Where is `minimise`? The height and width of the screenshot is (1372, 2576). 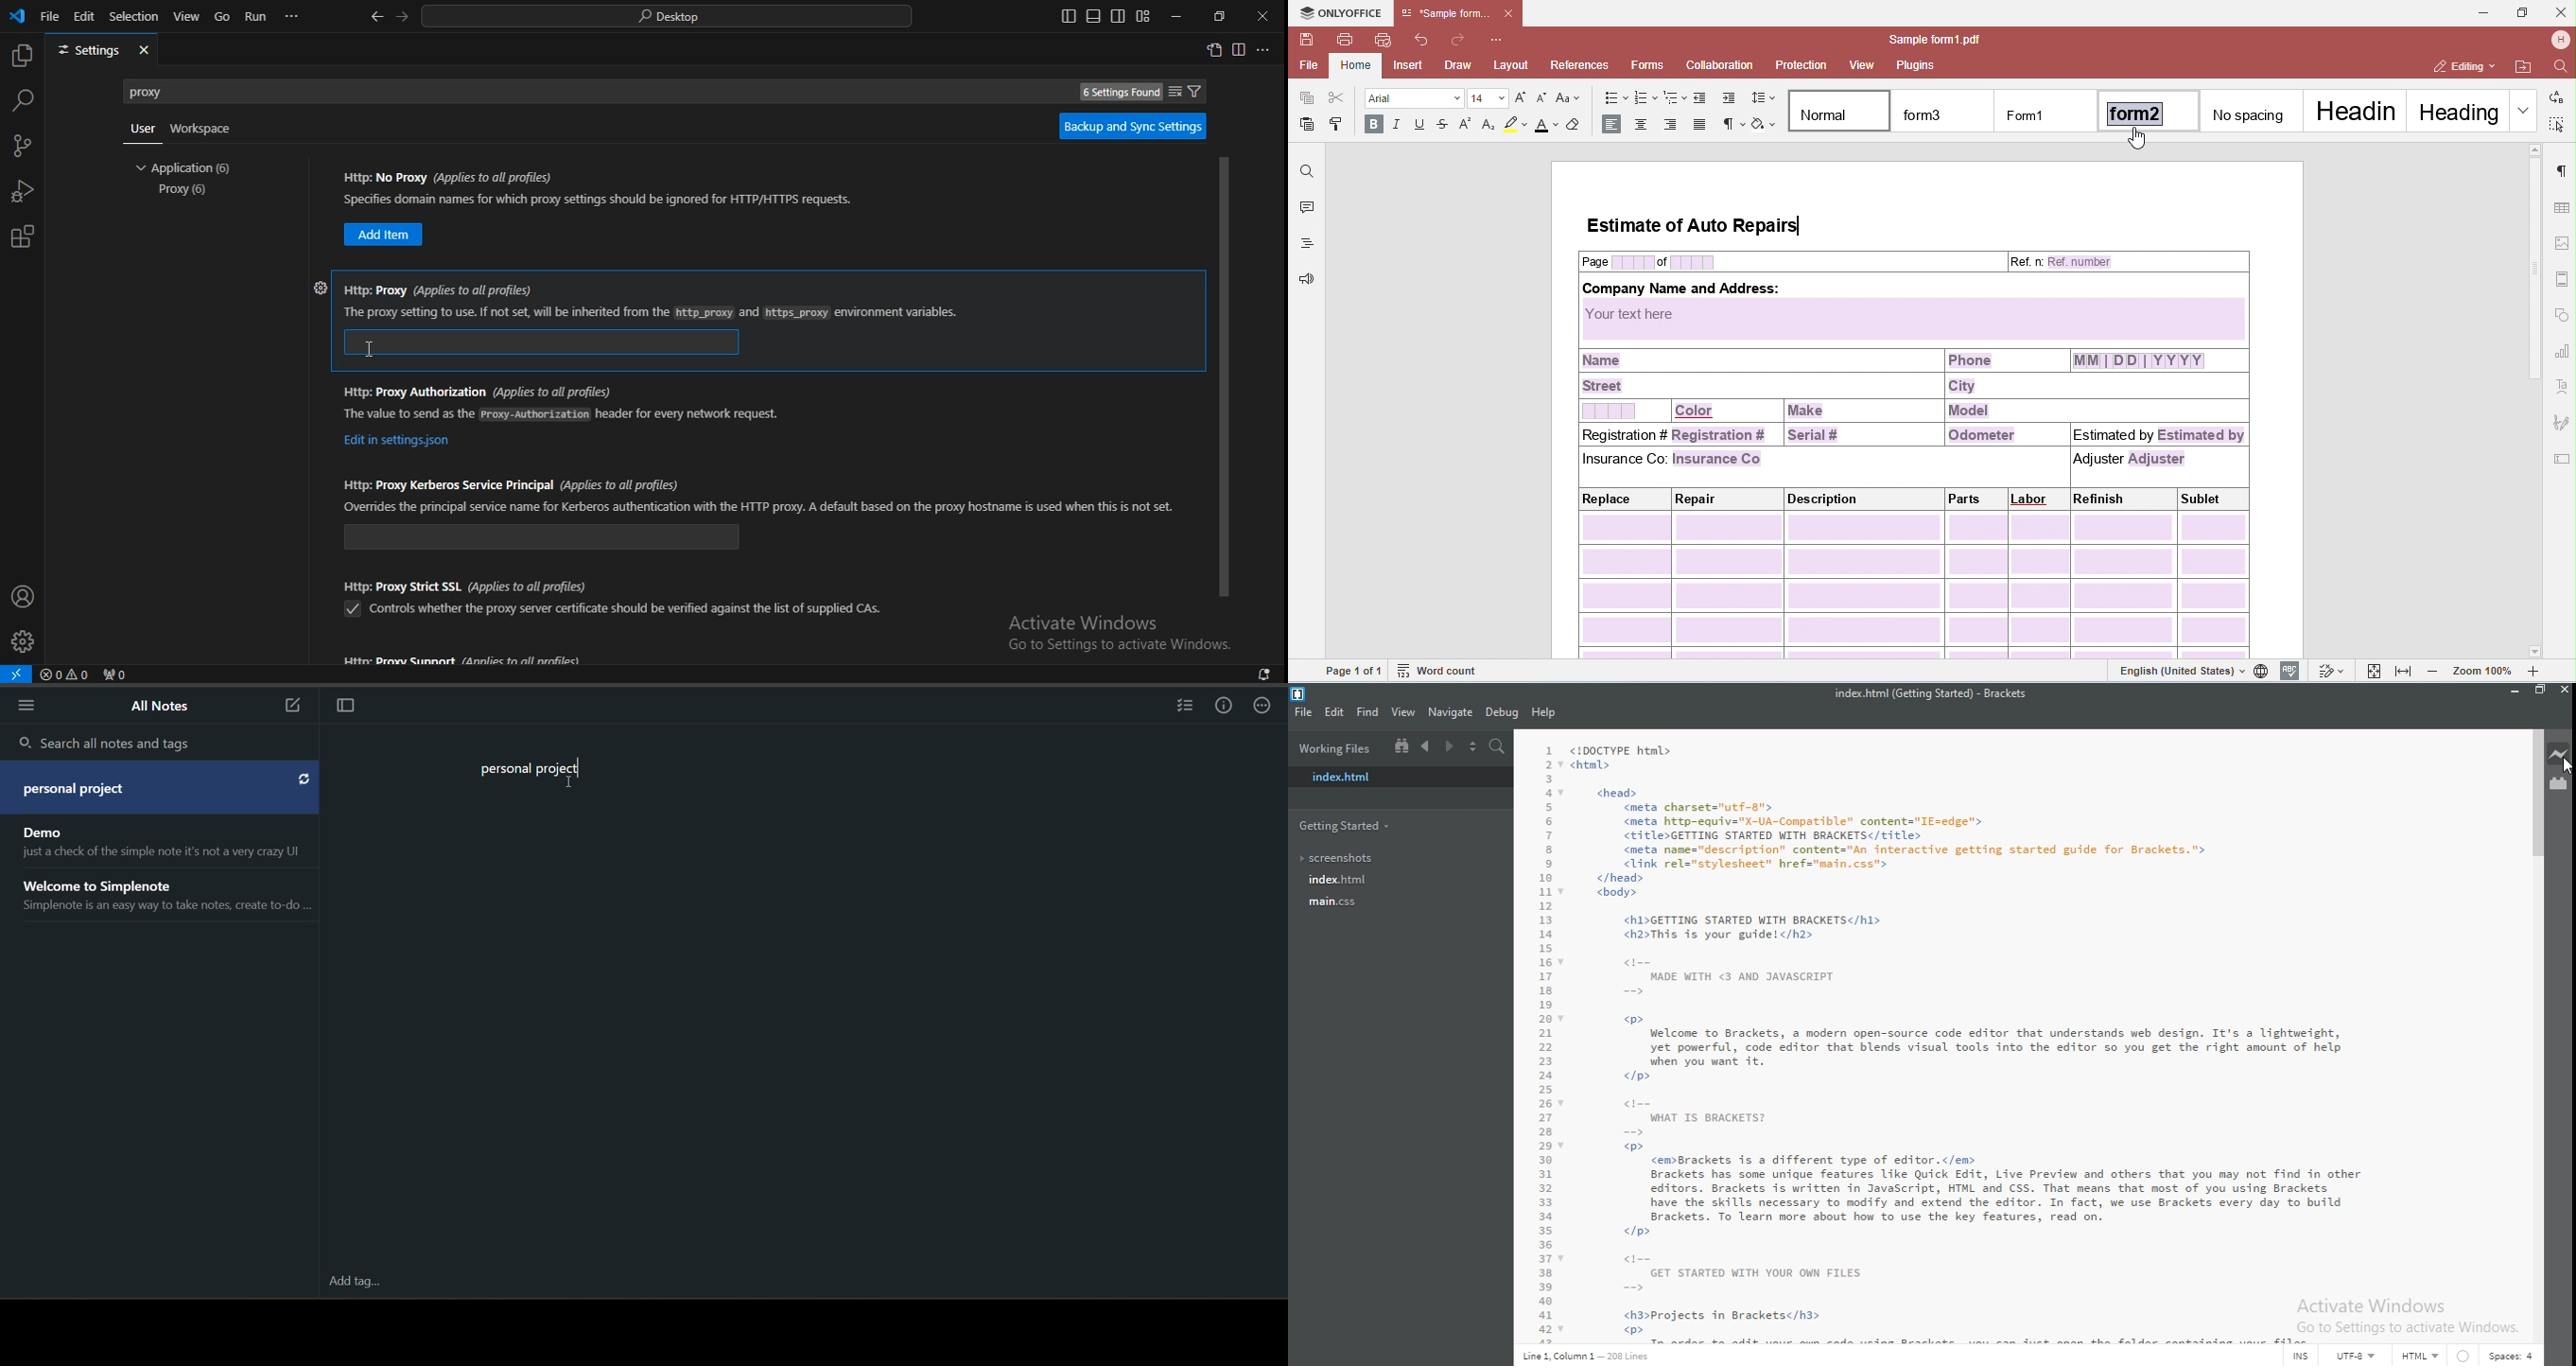 minimise is located at coordinates (2514, 692).